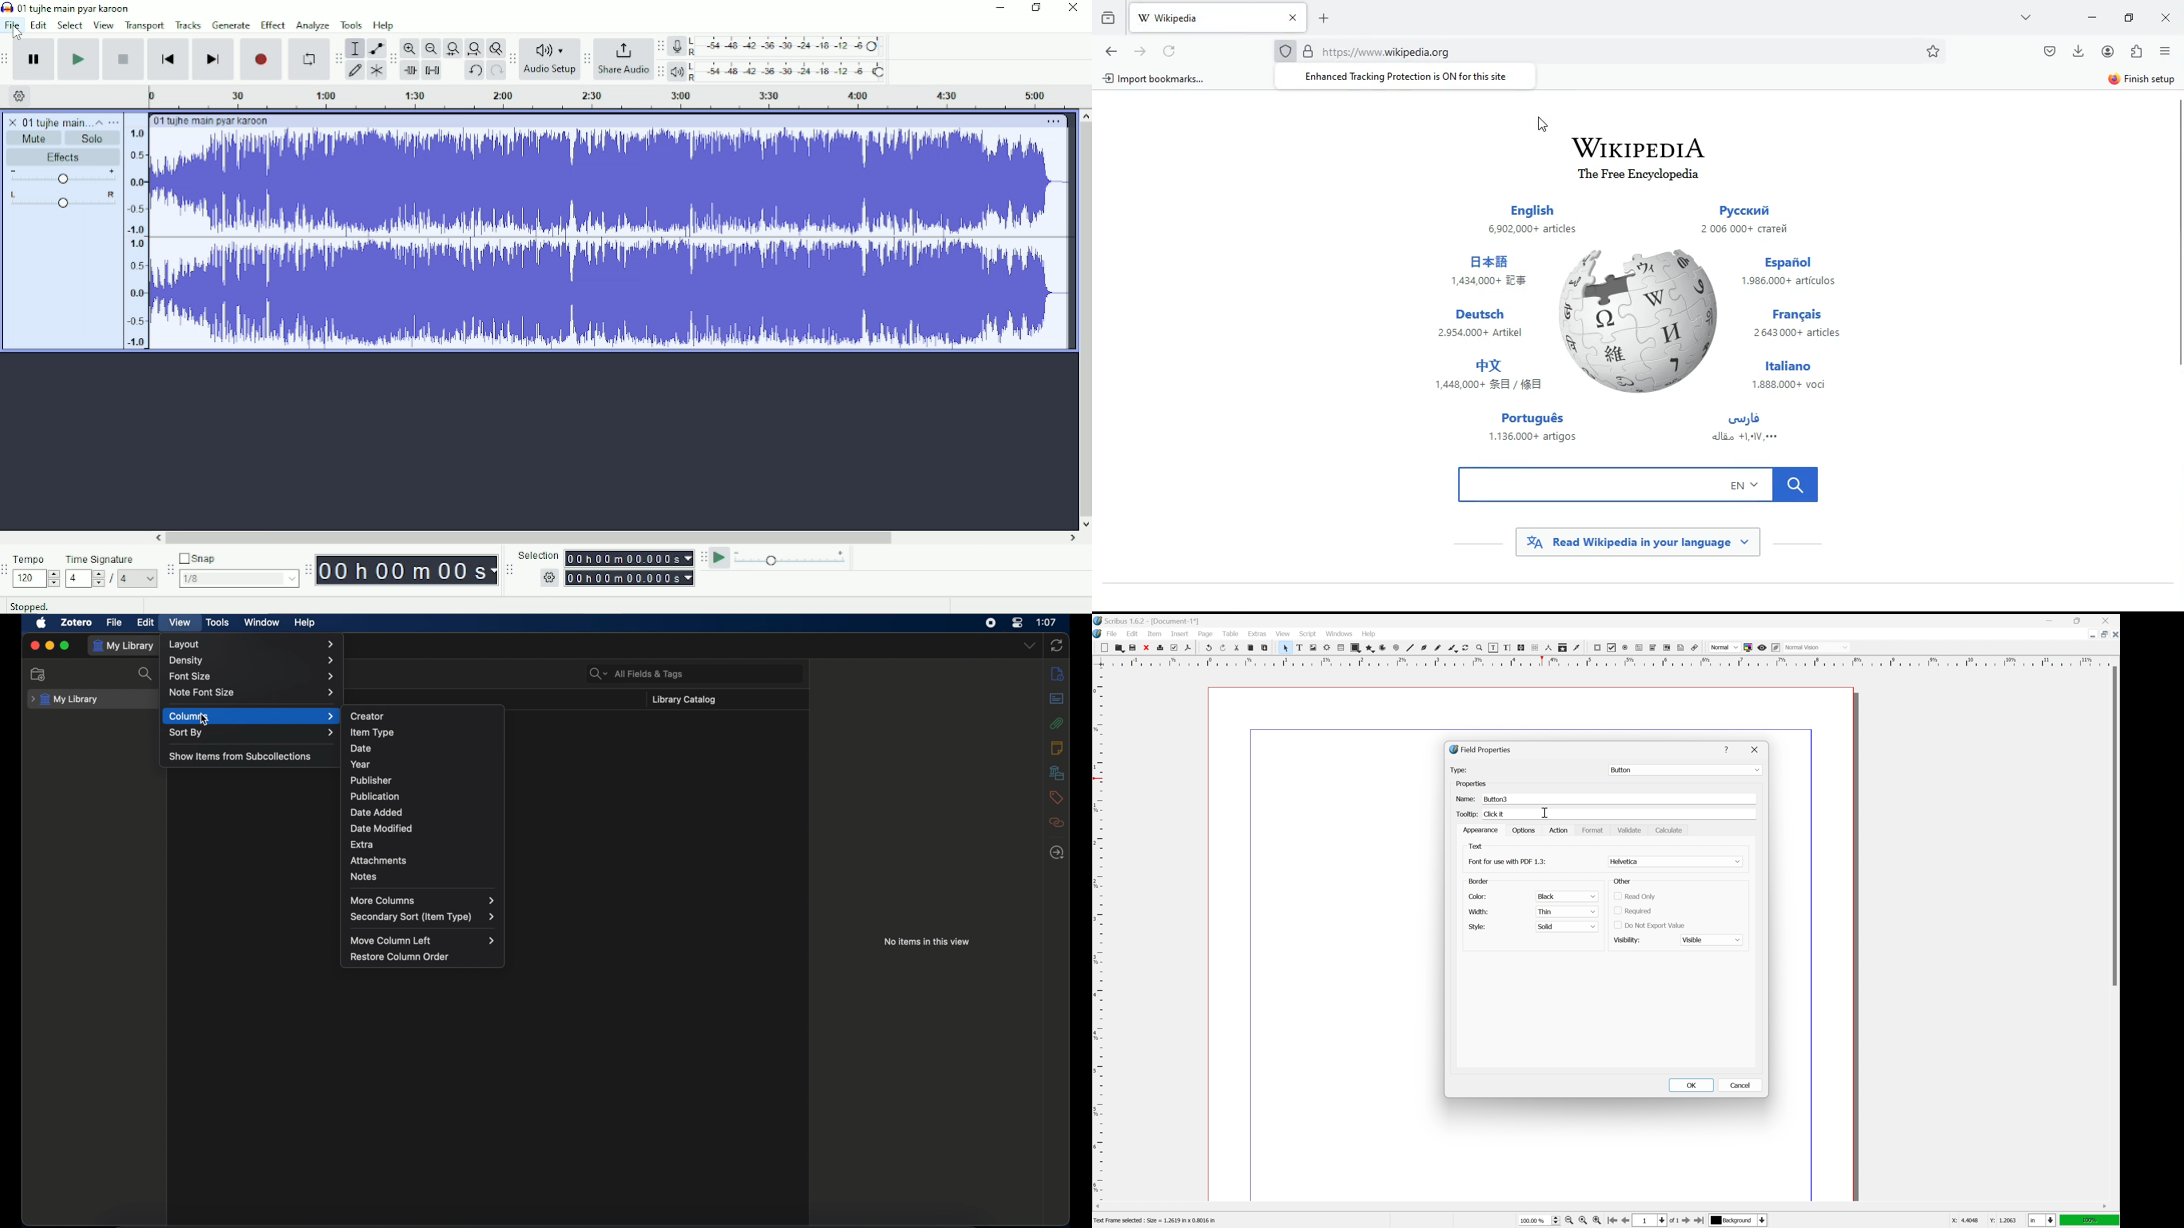 Image resolution: width=2184 pixels, height=1232 pixels. Describe the element at coordinates (1224, 648) in the screenshot. I see `redo` at that location.